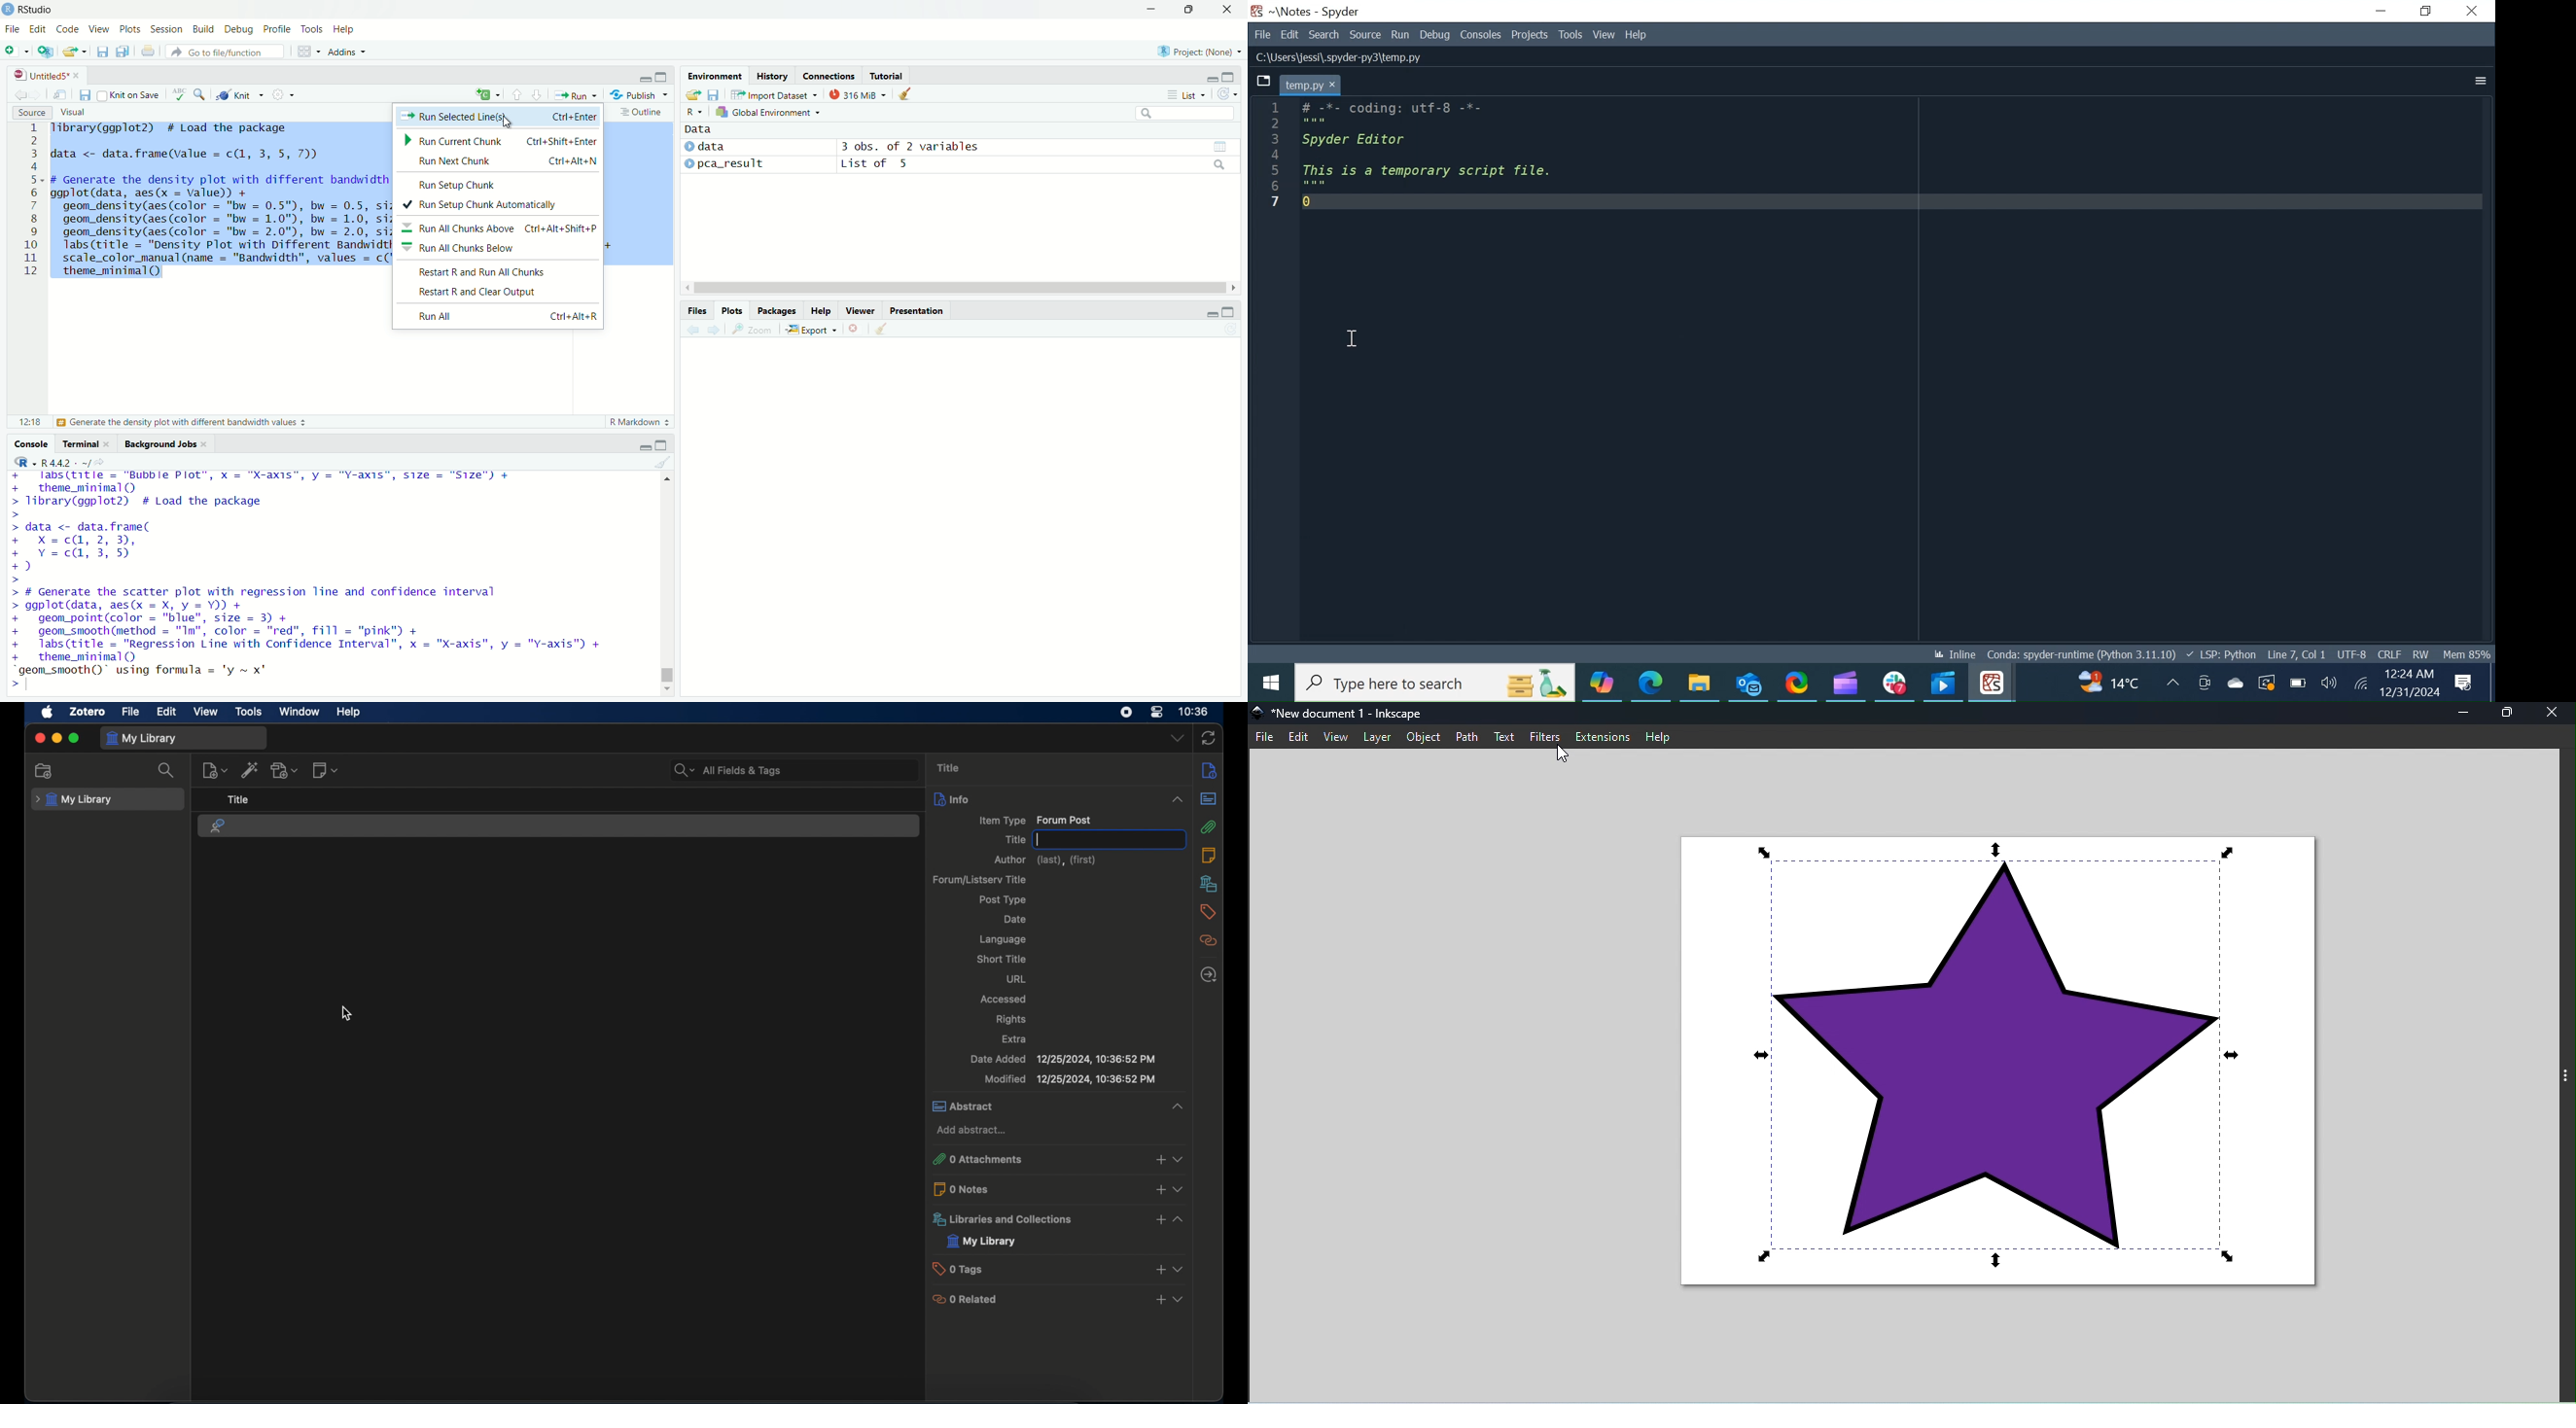 Image resolution: width=2576 pixels, height=1428 pixels. I want to click on new collection, so click(44, 771).